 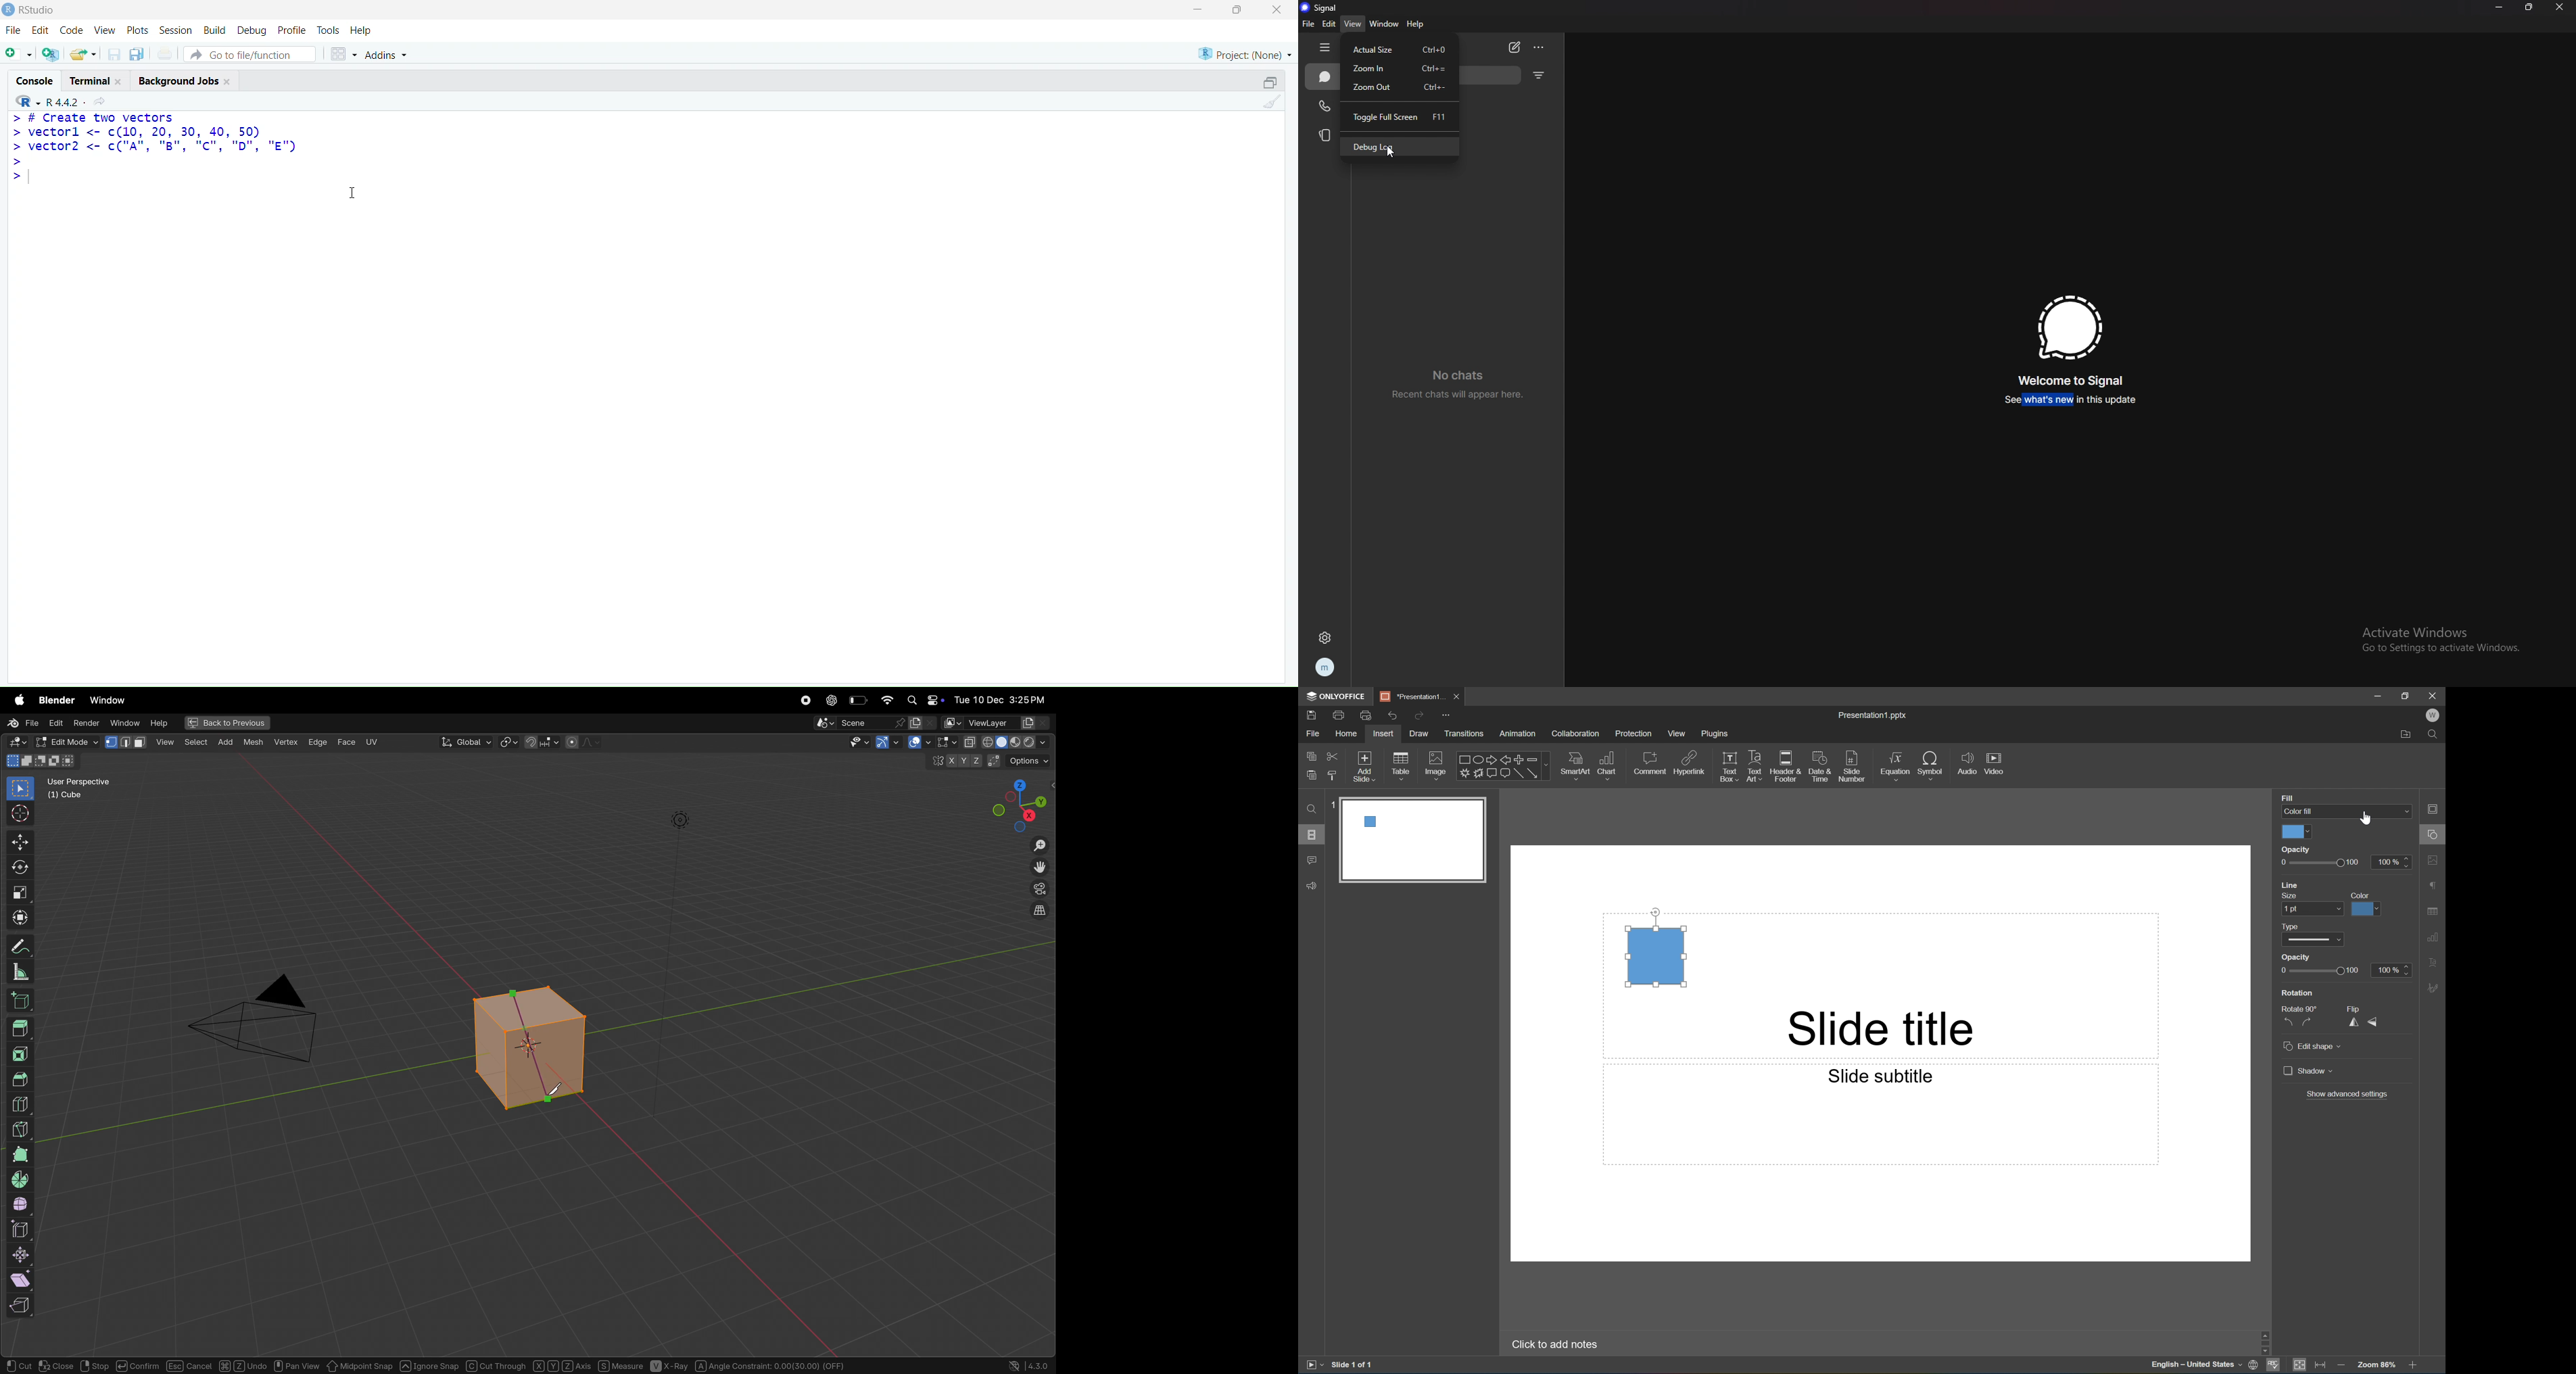 What do you see at coordinates (154, 149) in the screenshot?
I see `# Create two vectorsvectorl <- c(10, 20, 30, 40, 50)vector2 <- c("A", "B", “C", "D", "E")` at bounding box center [154, 149].